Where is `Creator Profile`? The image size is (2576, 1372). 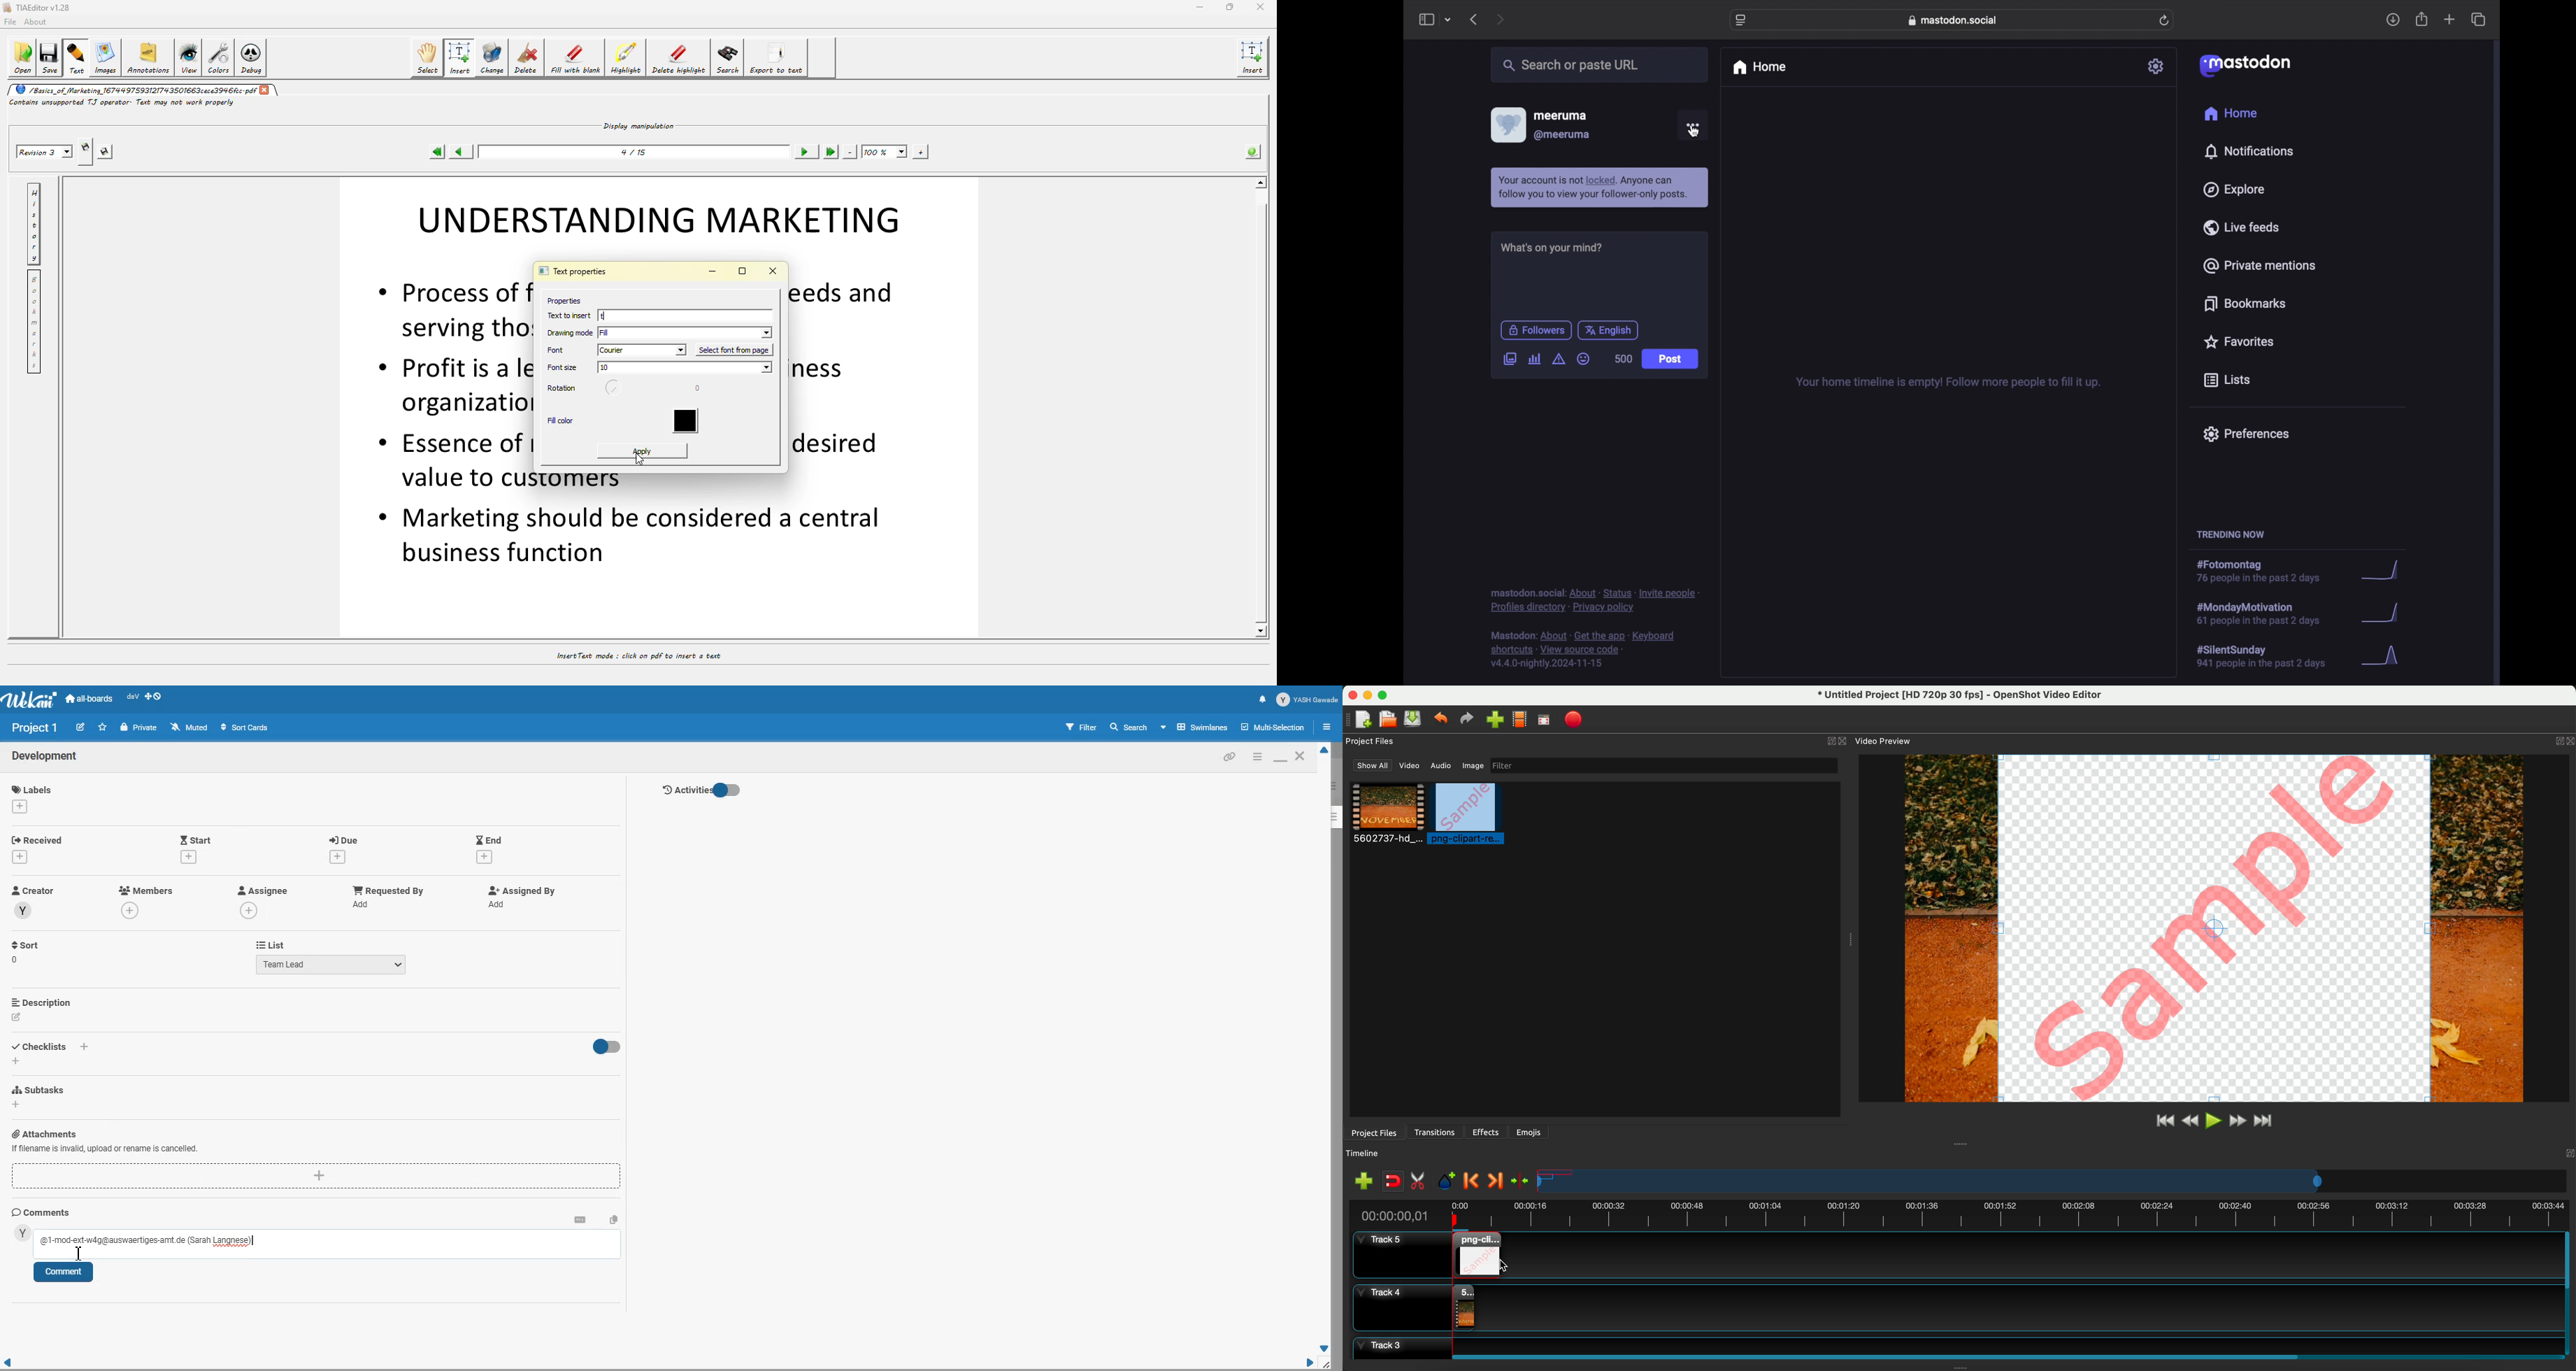
Creator Profile is located at coordinates (34, 891).